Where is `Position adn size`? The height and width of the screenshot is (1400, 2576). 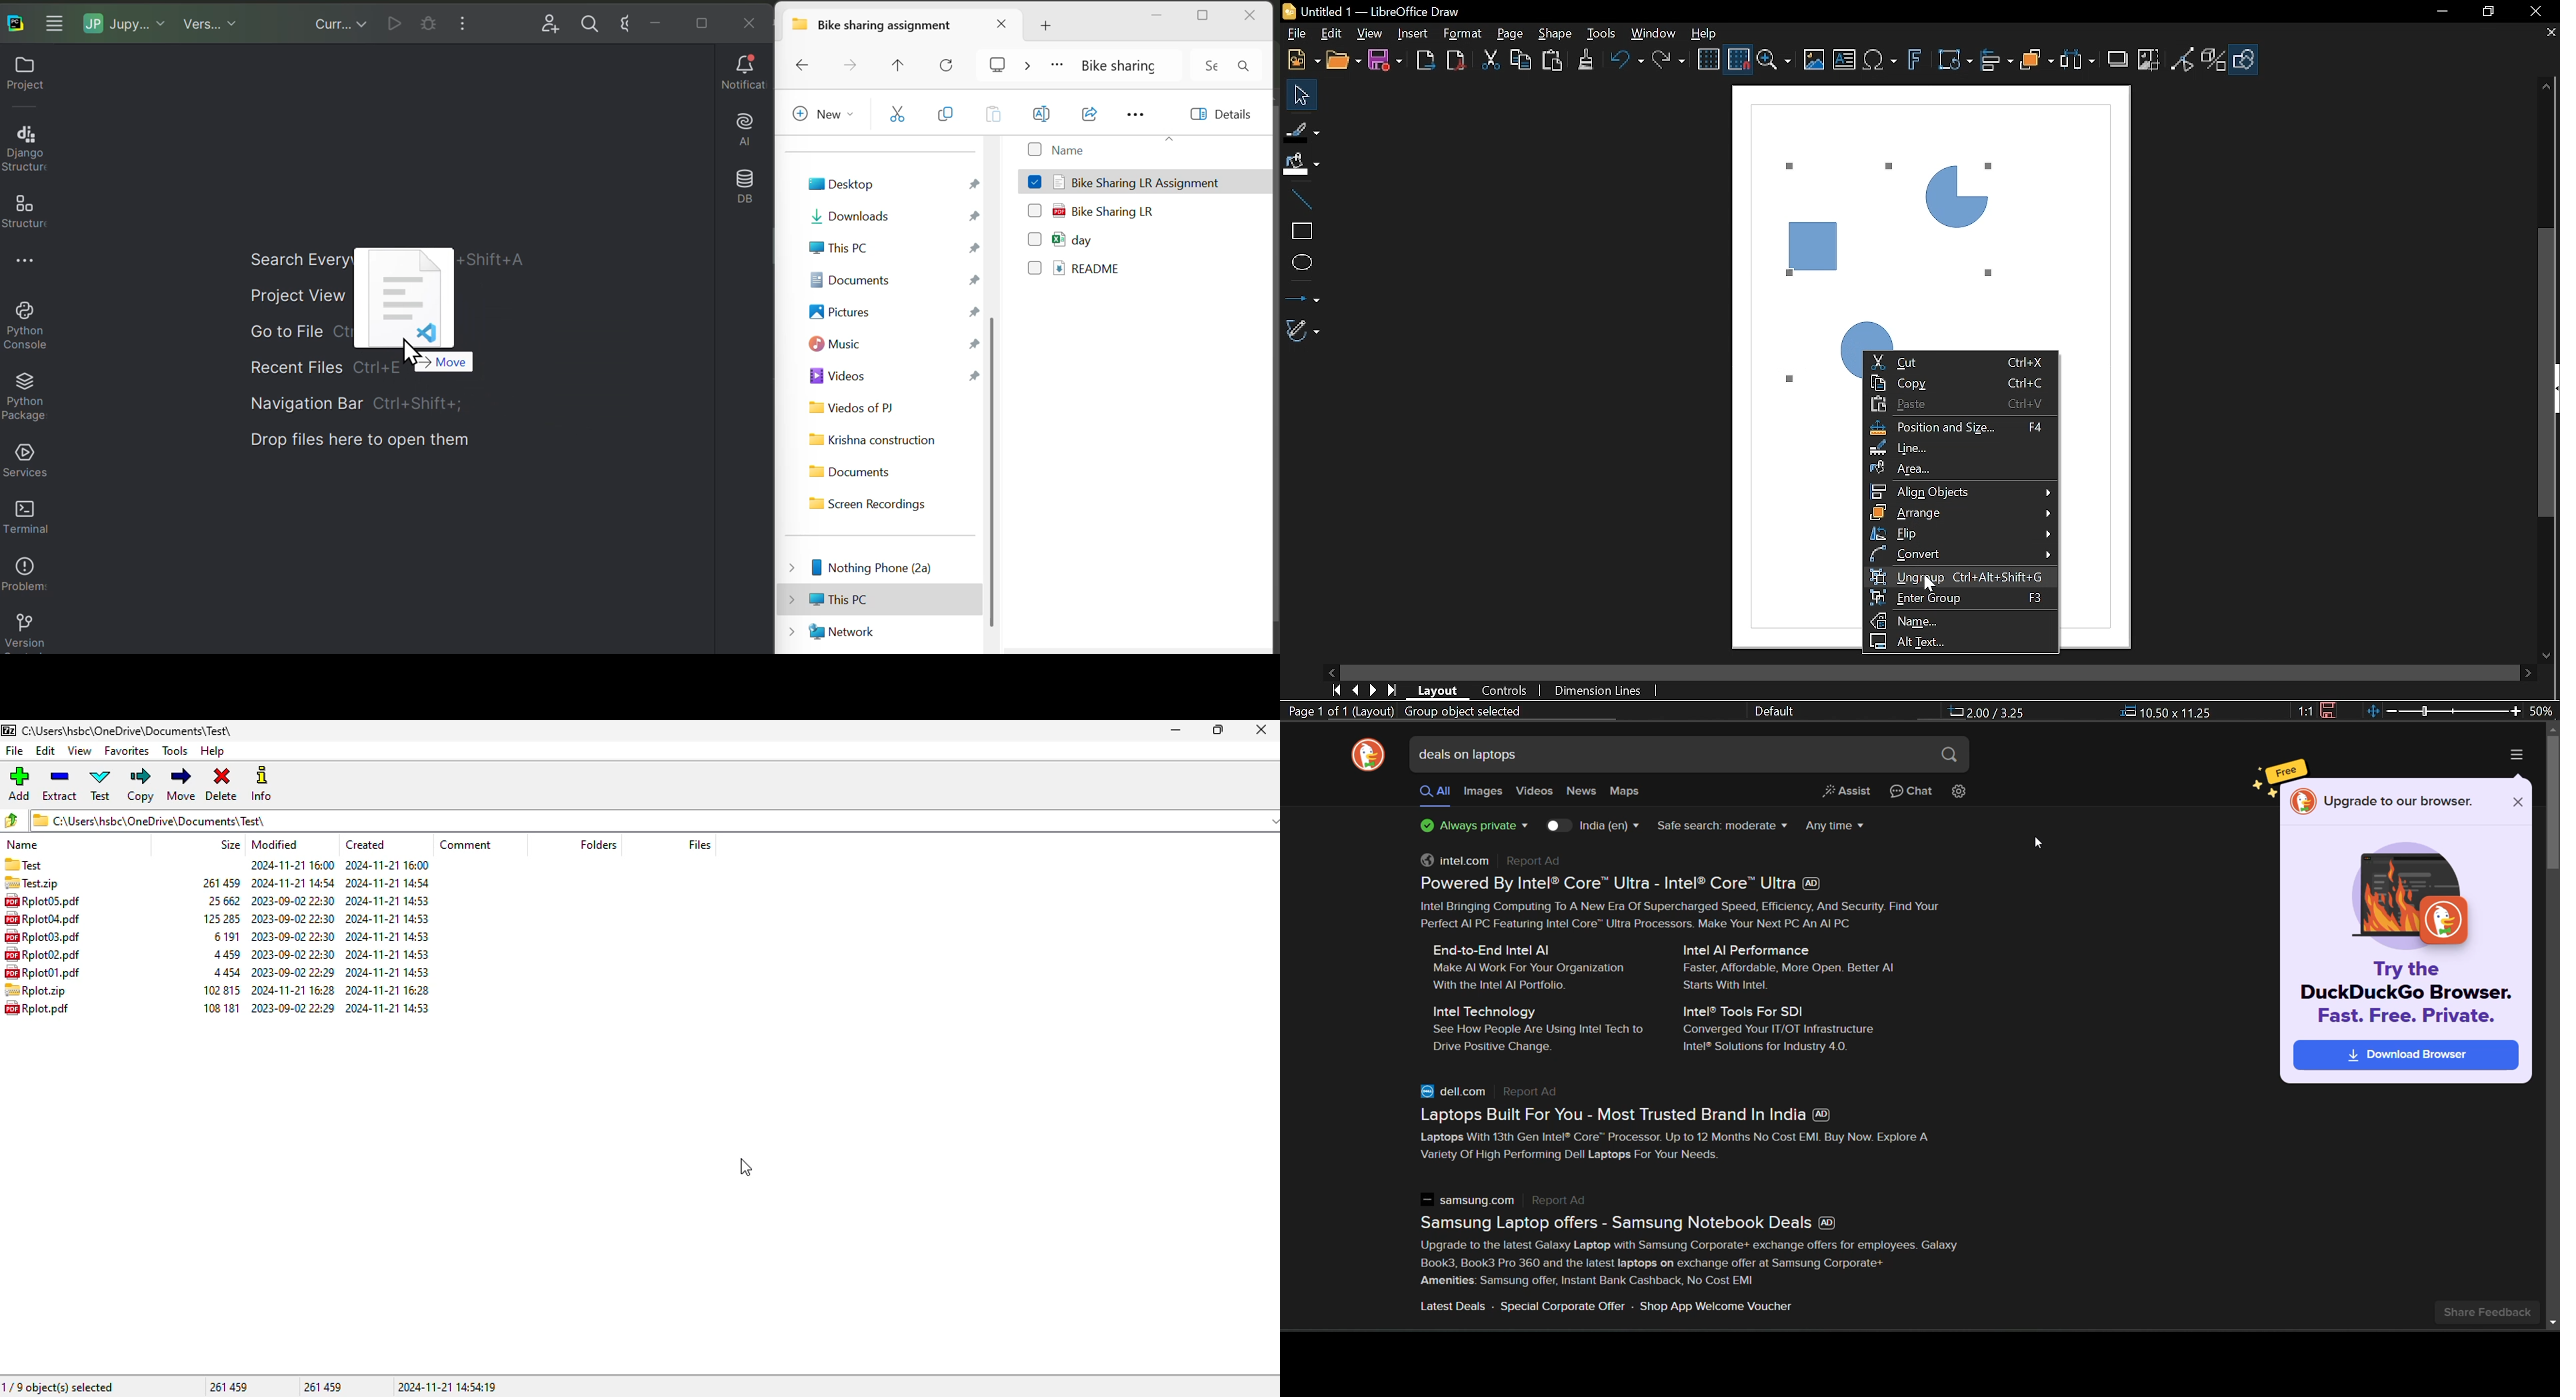
Position adn size is located at coordinates (1963, 429).